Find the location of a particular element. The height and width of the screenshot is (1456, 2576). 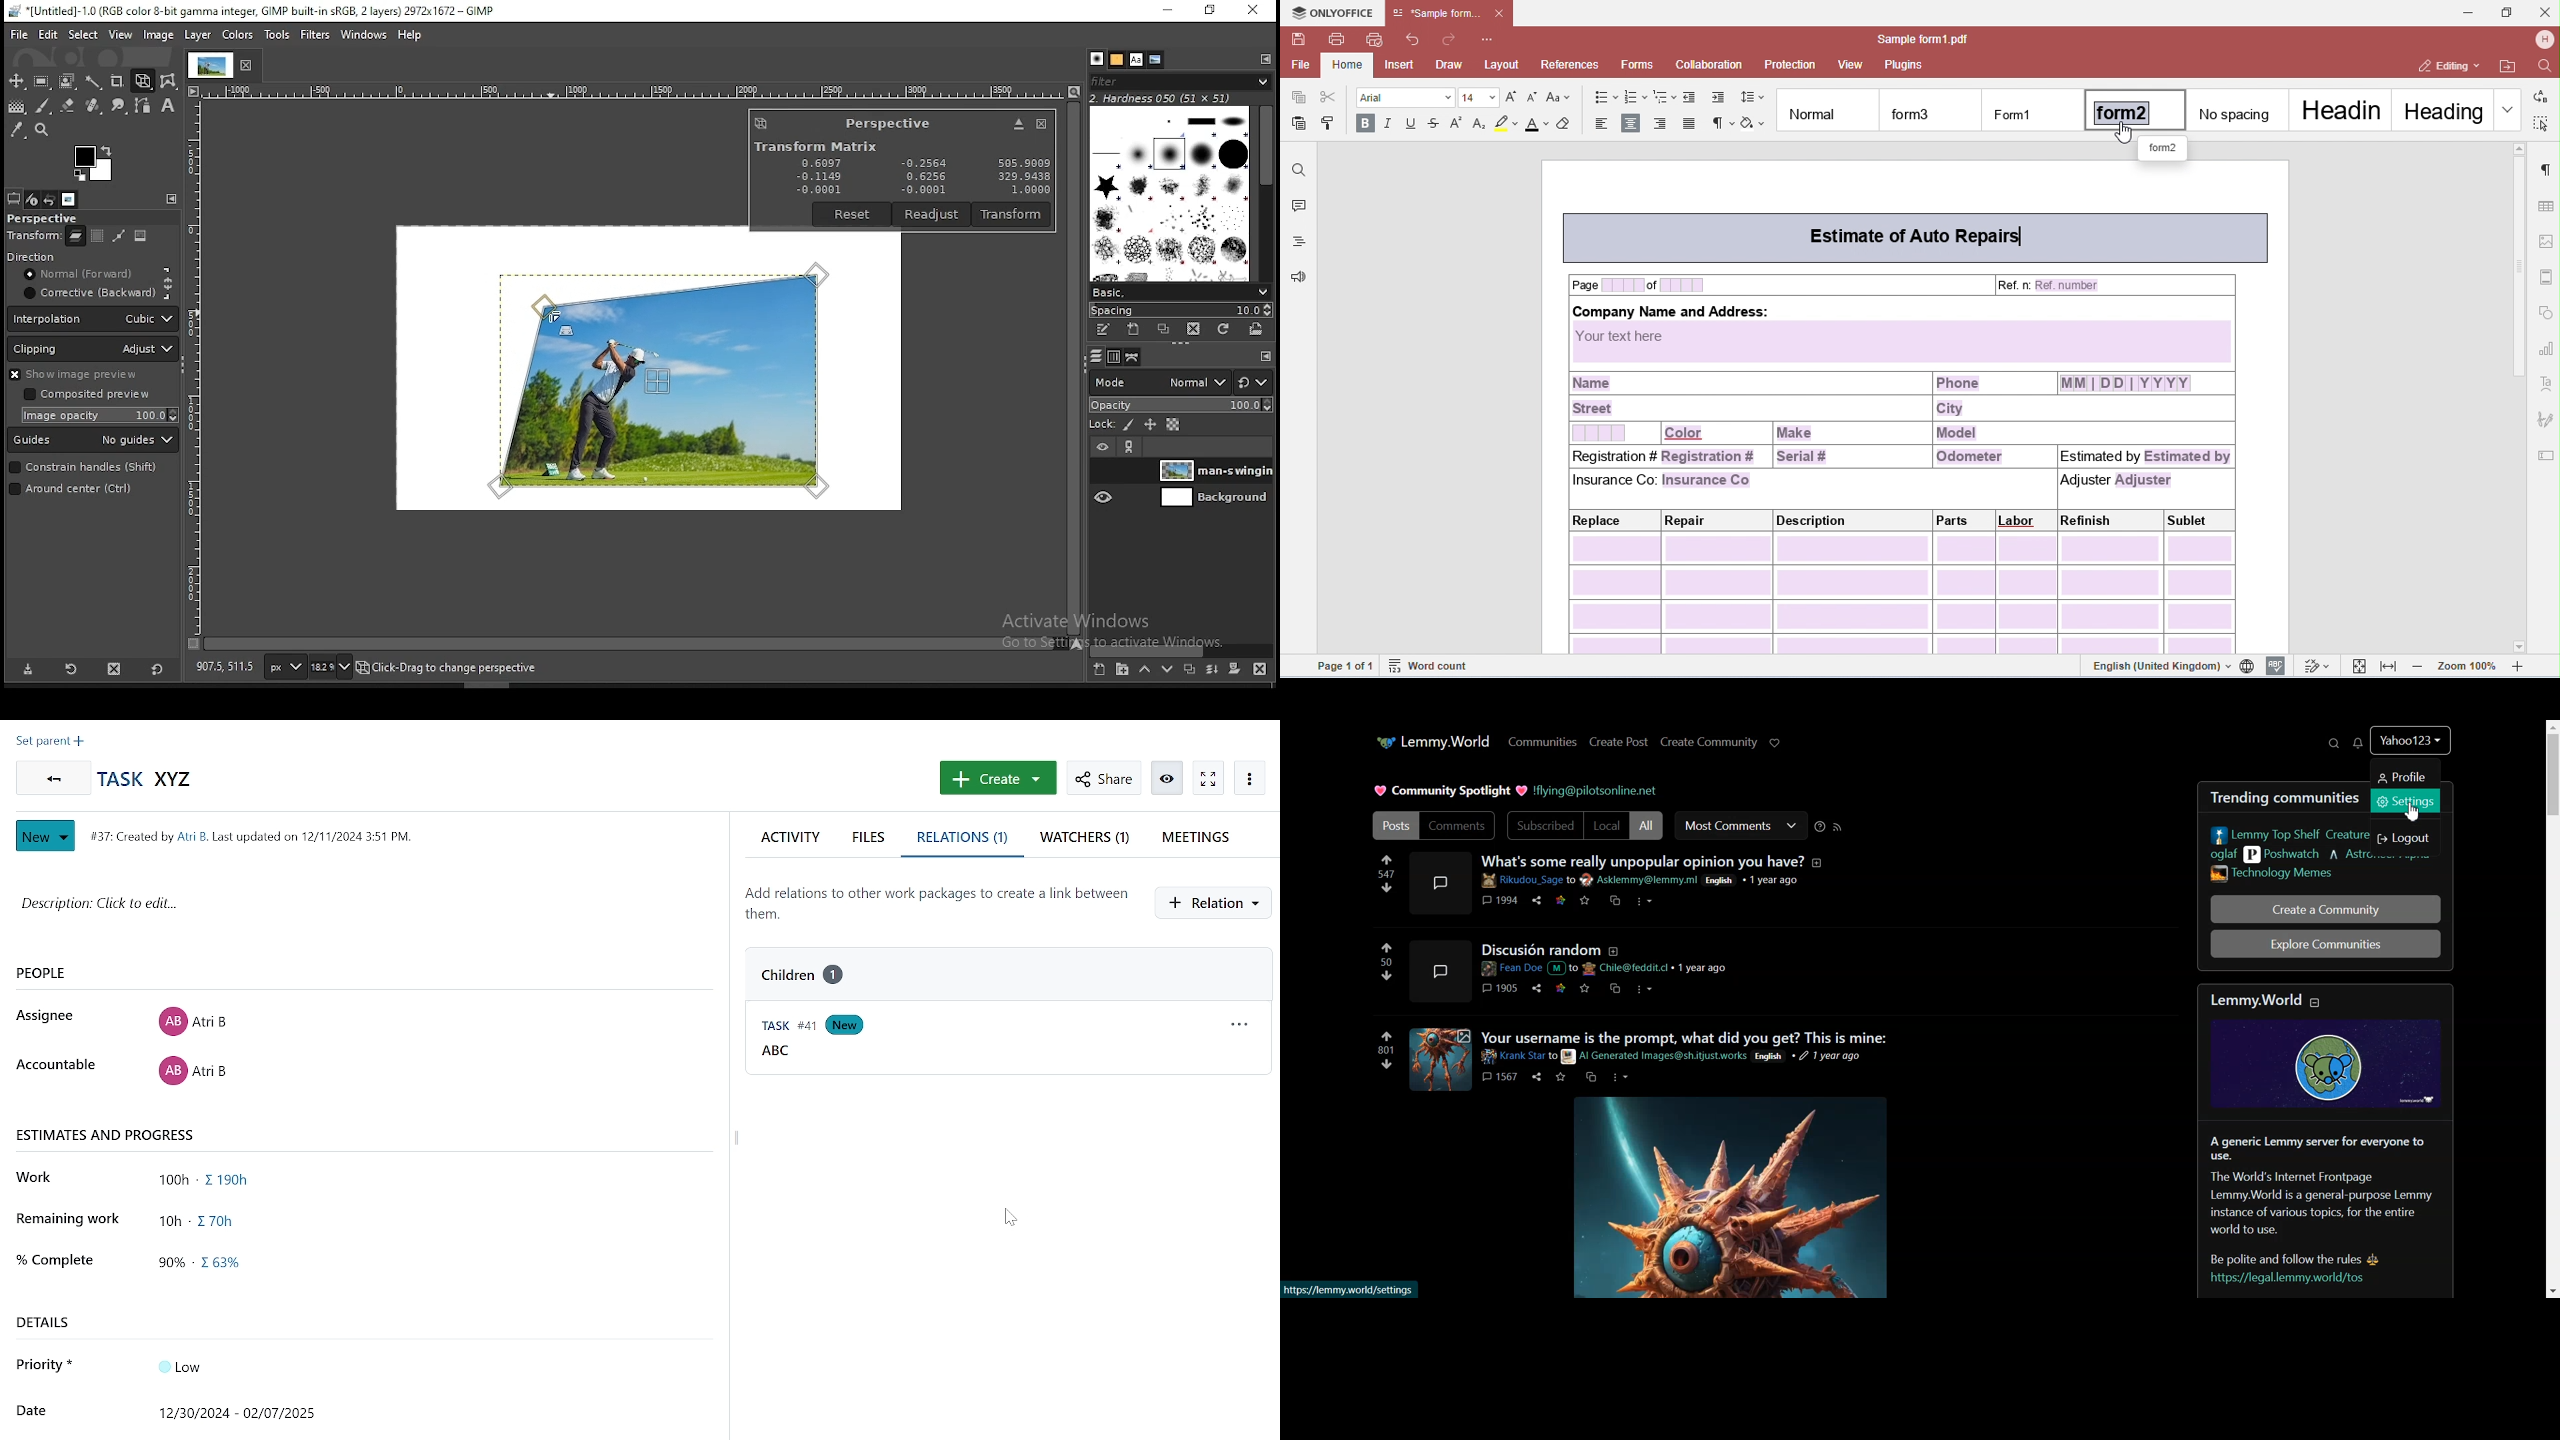

brush presets is located at coordinates (1180, 292).